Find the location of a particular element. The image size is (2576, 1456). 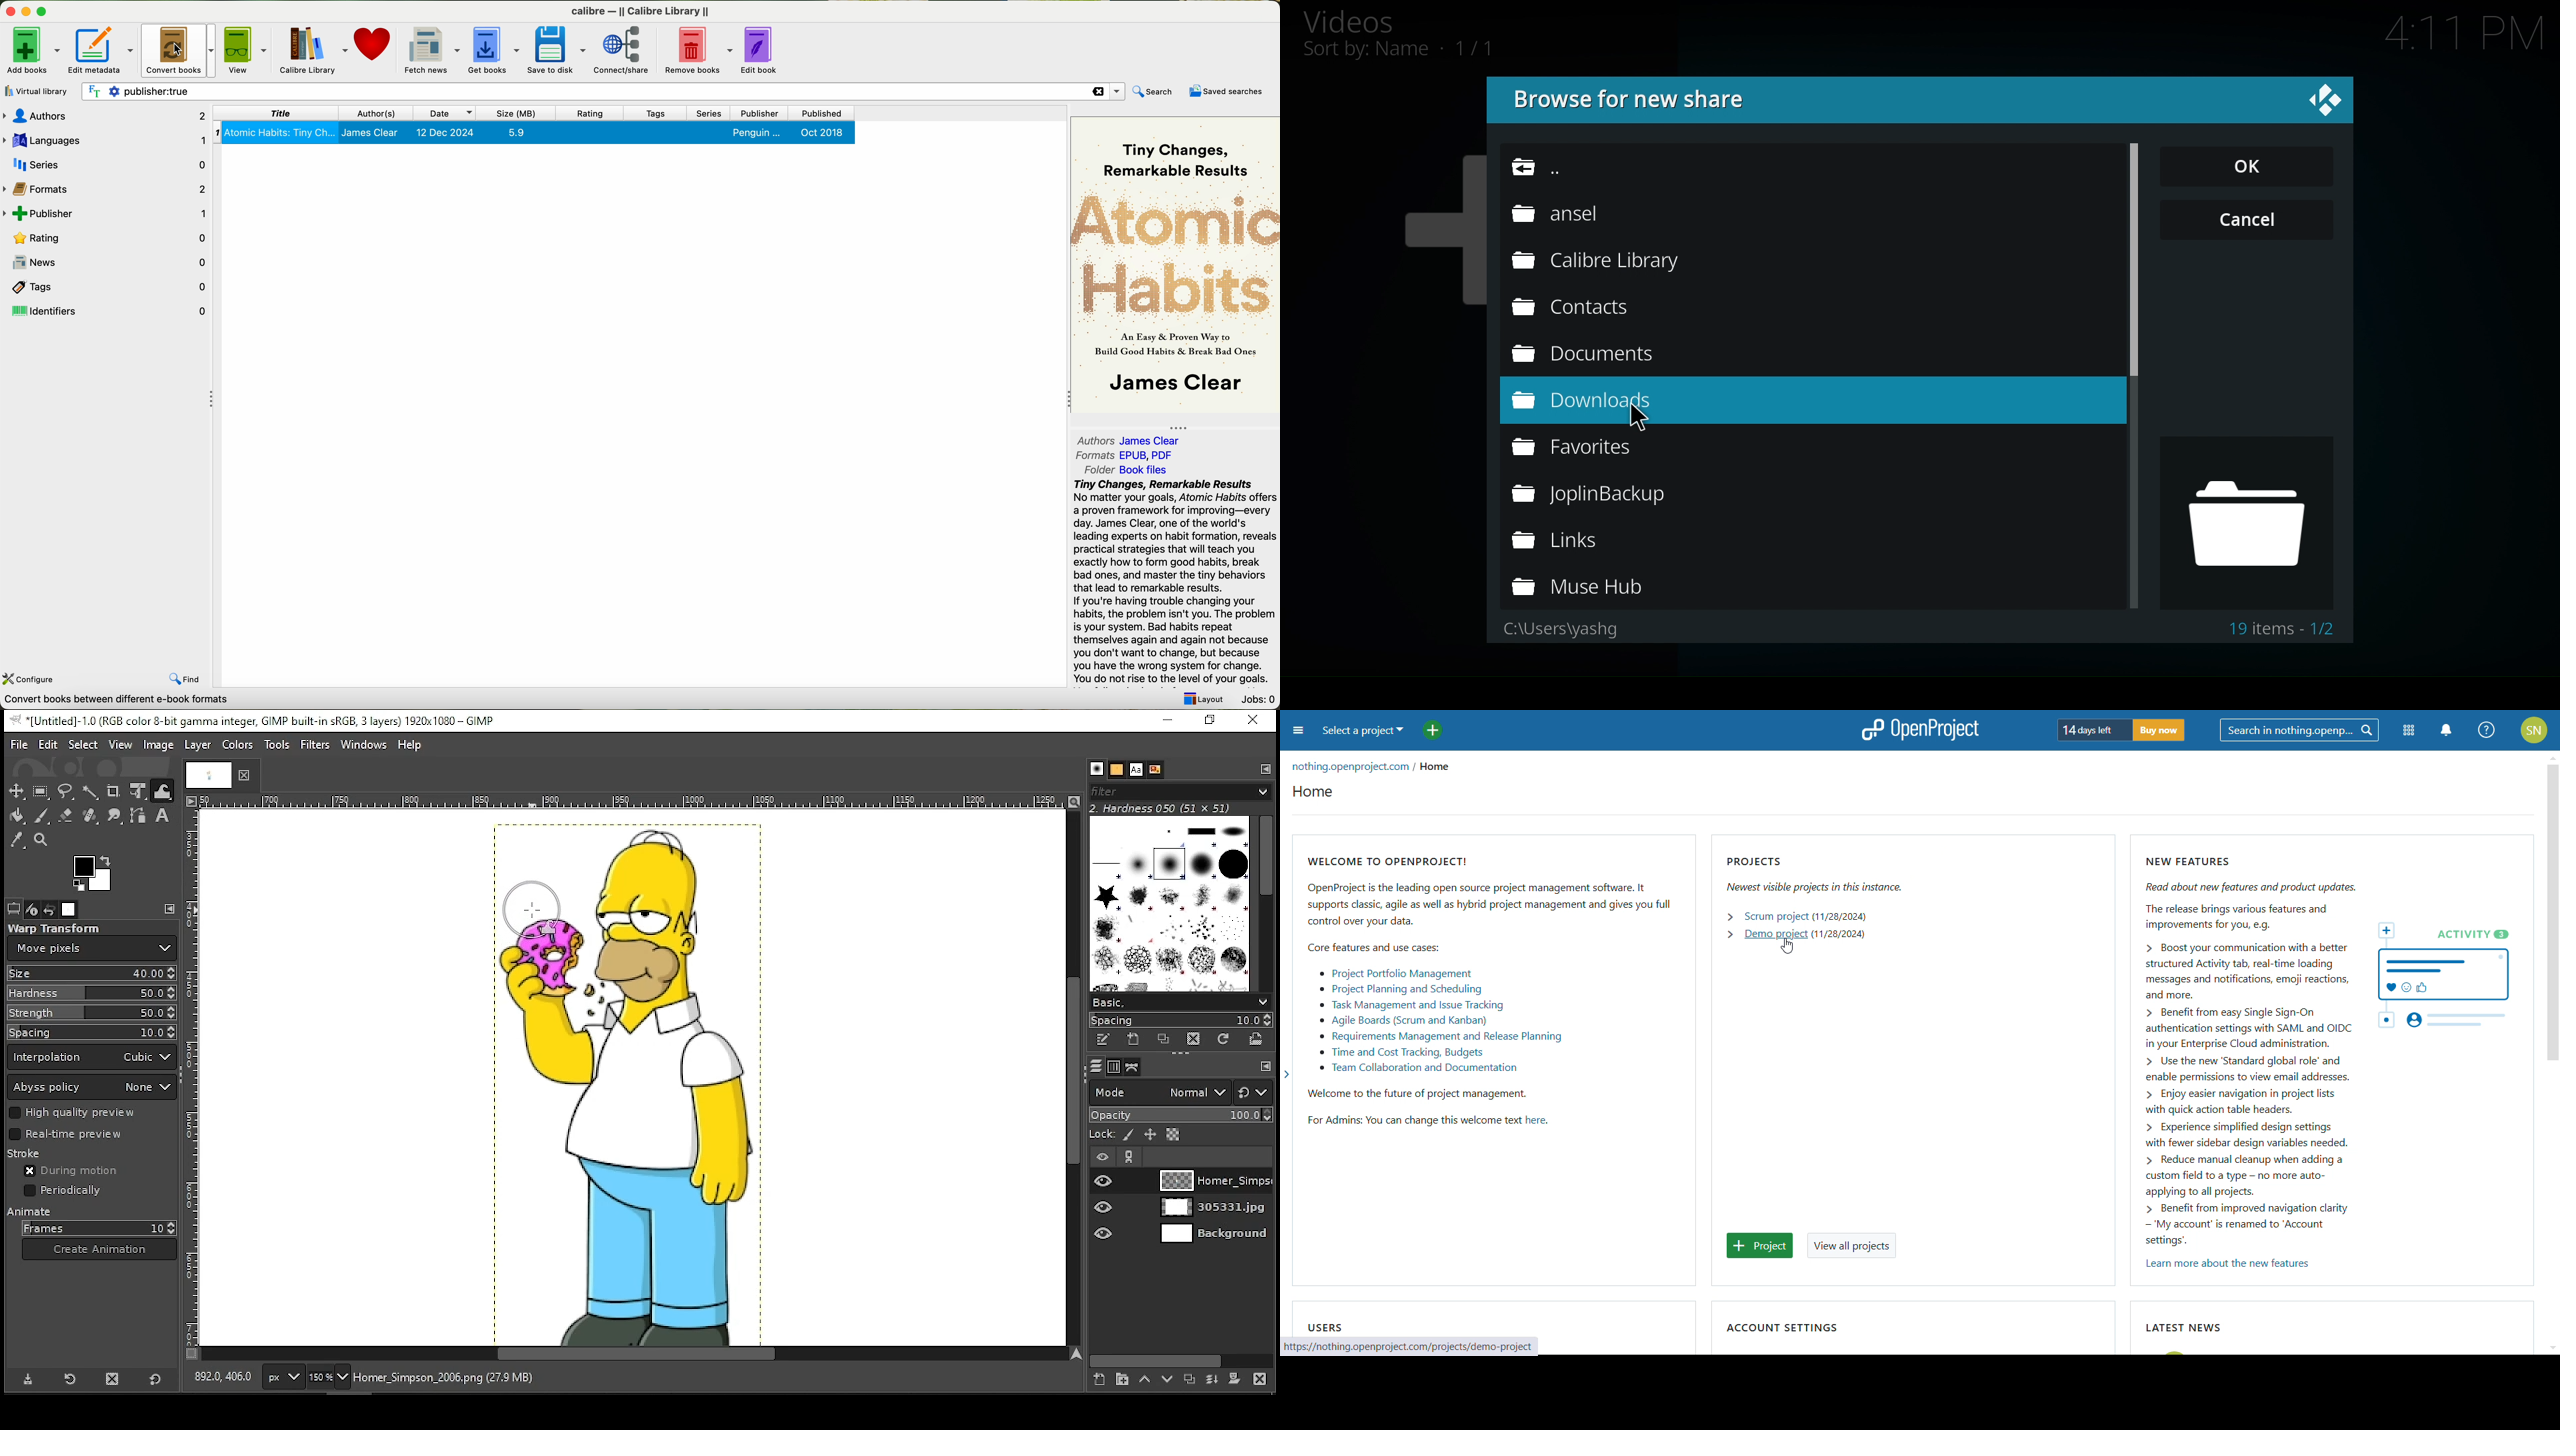

save tool preset is located at coordinates (27, 1379).